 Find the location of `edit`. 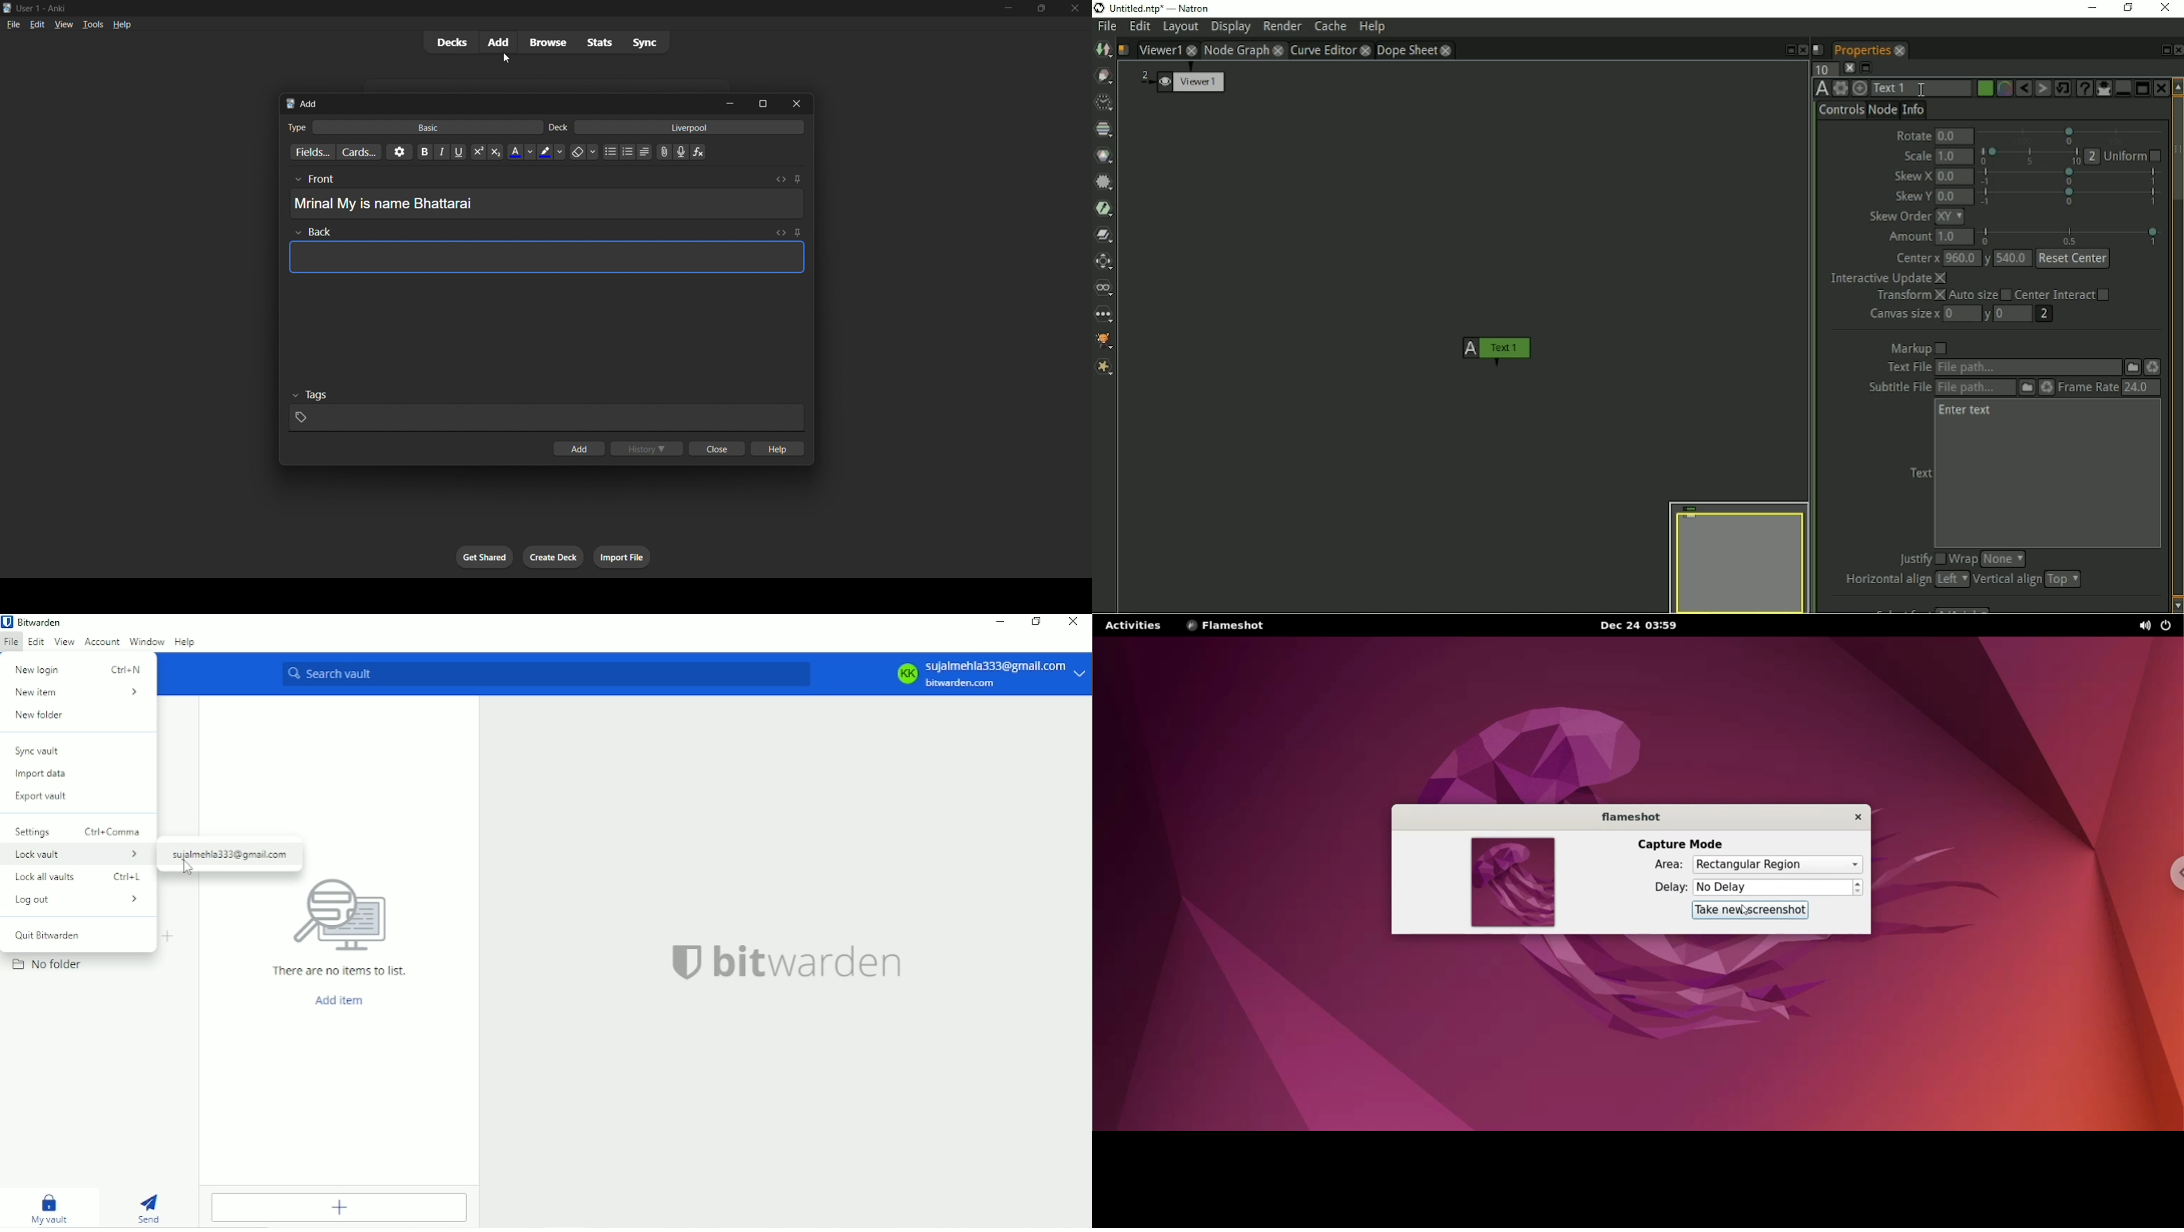

edit is located at coordinates (36, 23).